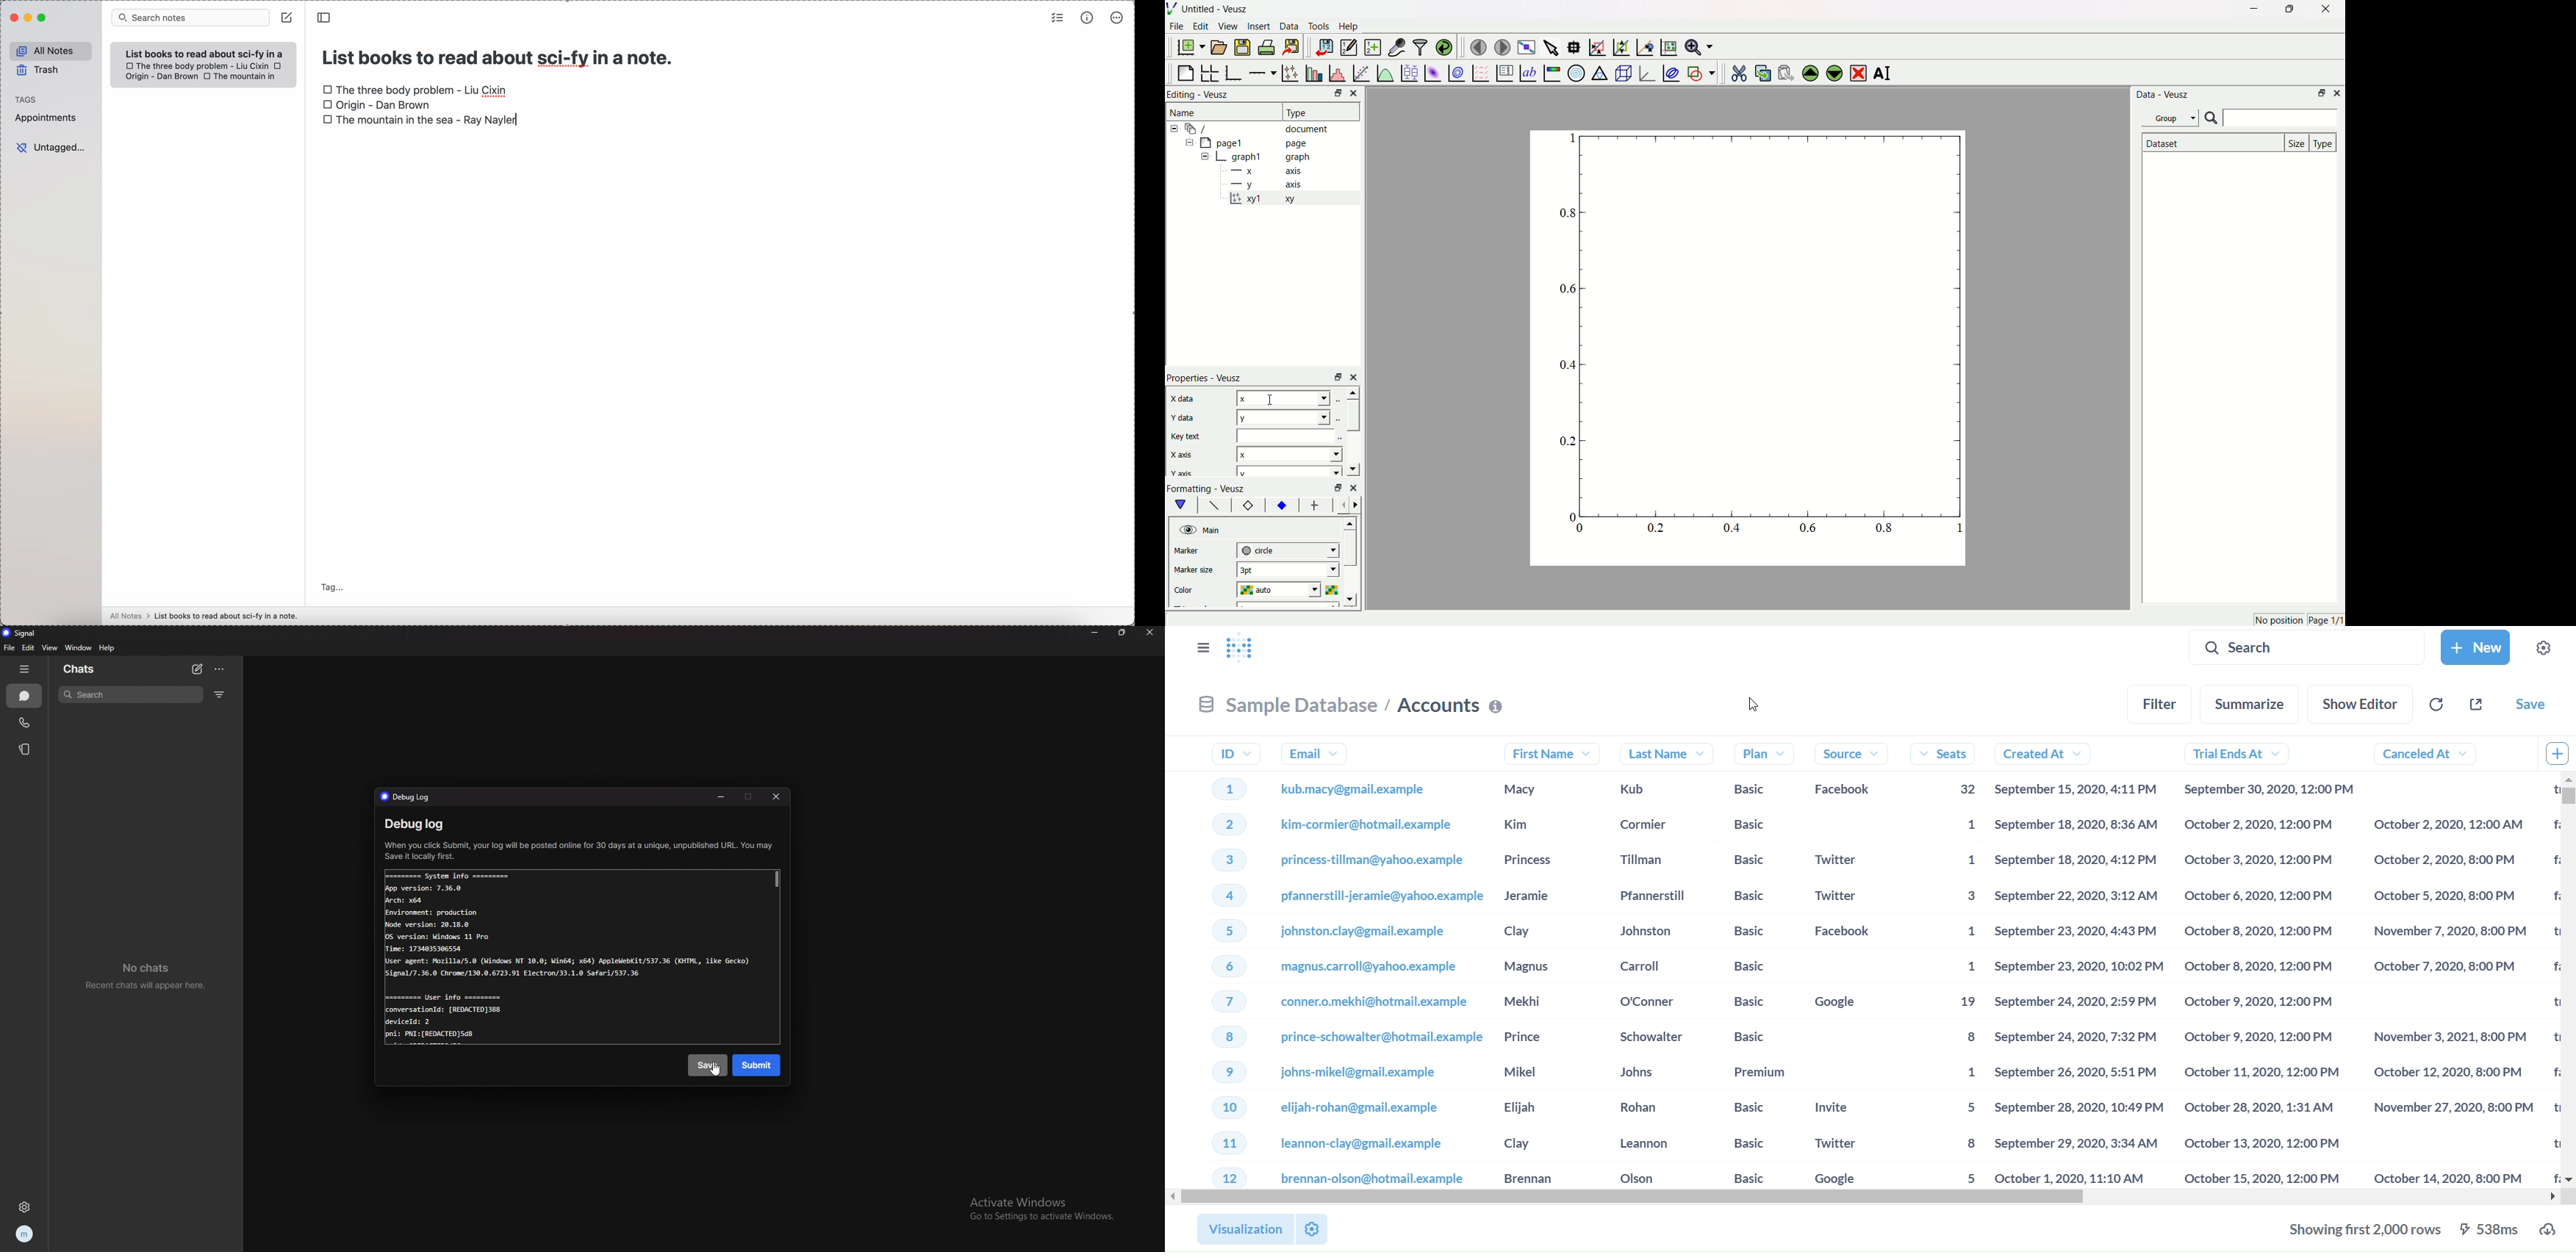 This screenshot has width=2576, height=1260. What do you see at coordinates (2436, 703) in the screenshot?
I see `referesh` at bounding box center [2436, 703].